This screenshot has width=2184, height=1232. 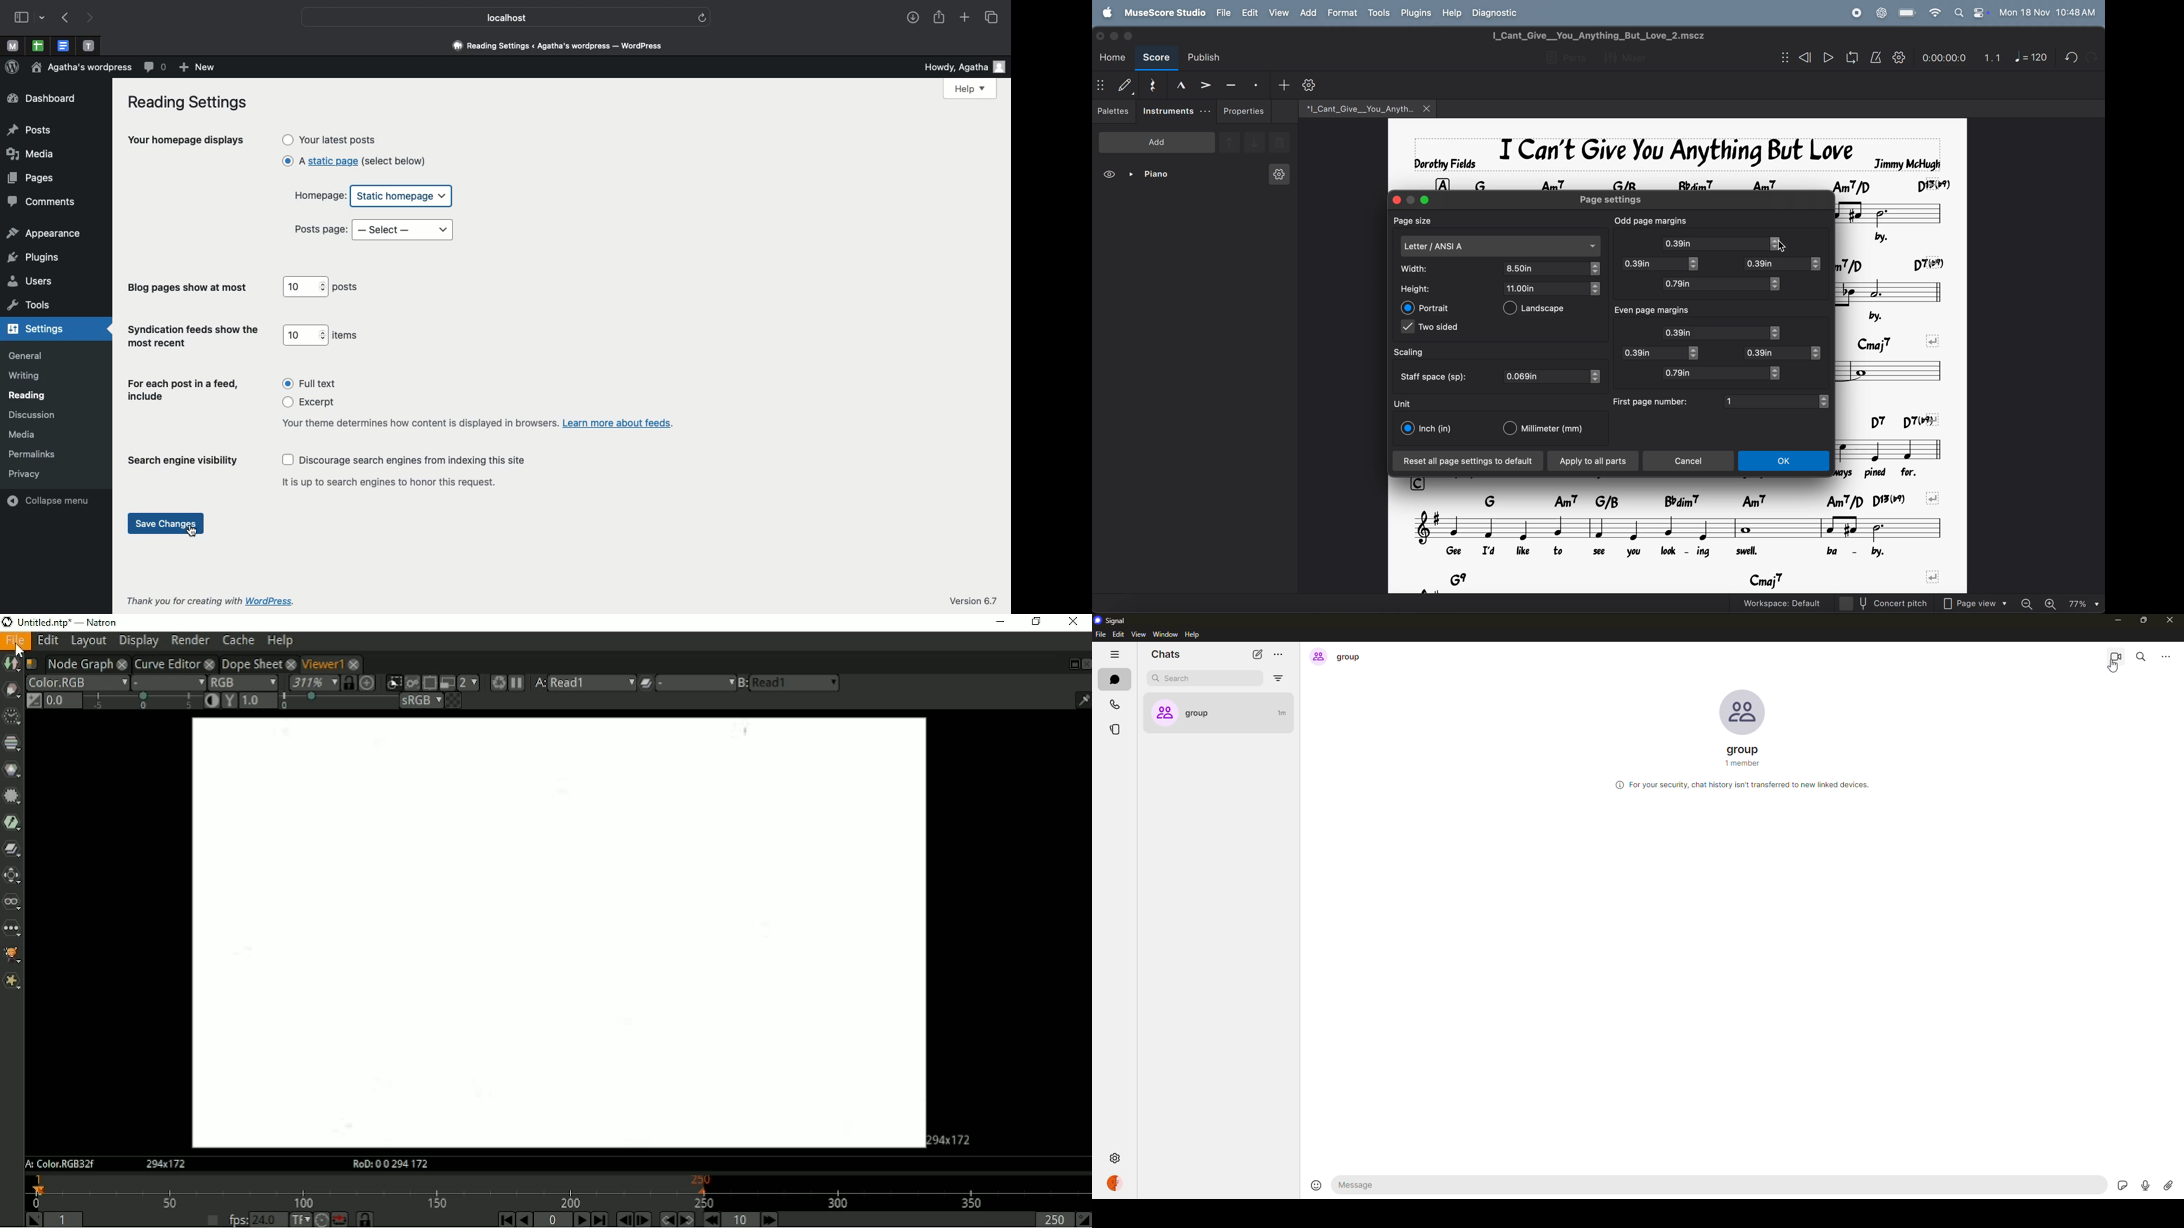 What do you see at coordinates (1882, 12) in the screenshot?
I see `chatgpt` at bounding box center [1882, 12].